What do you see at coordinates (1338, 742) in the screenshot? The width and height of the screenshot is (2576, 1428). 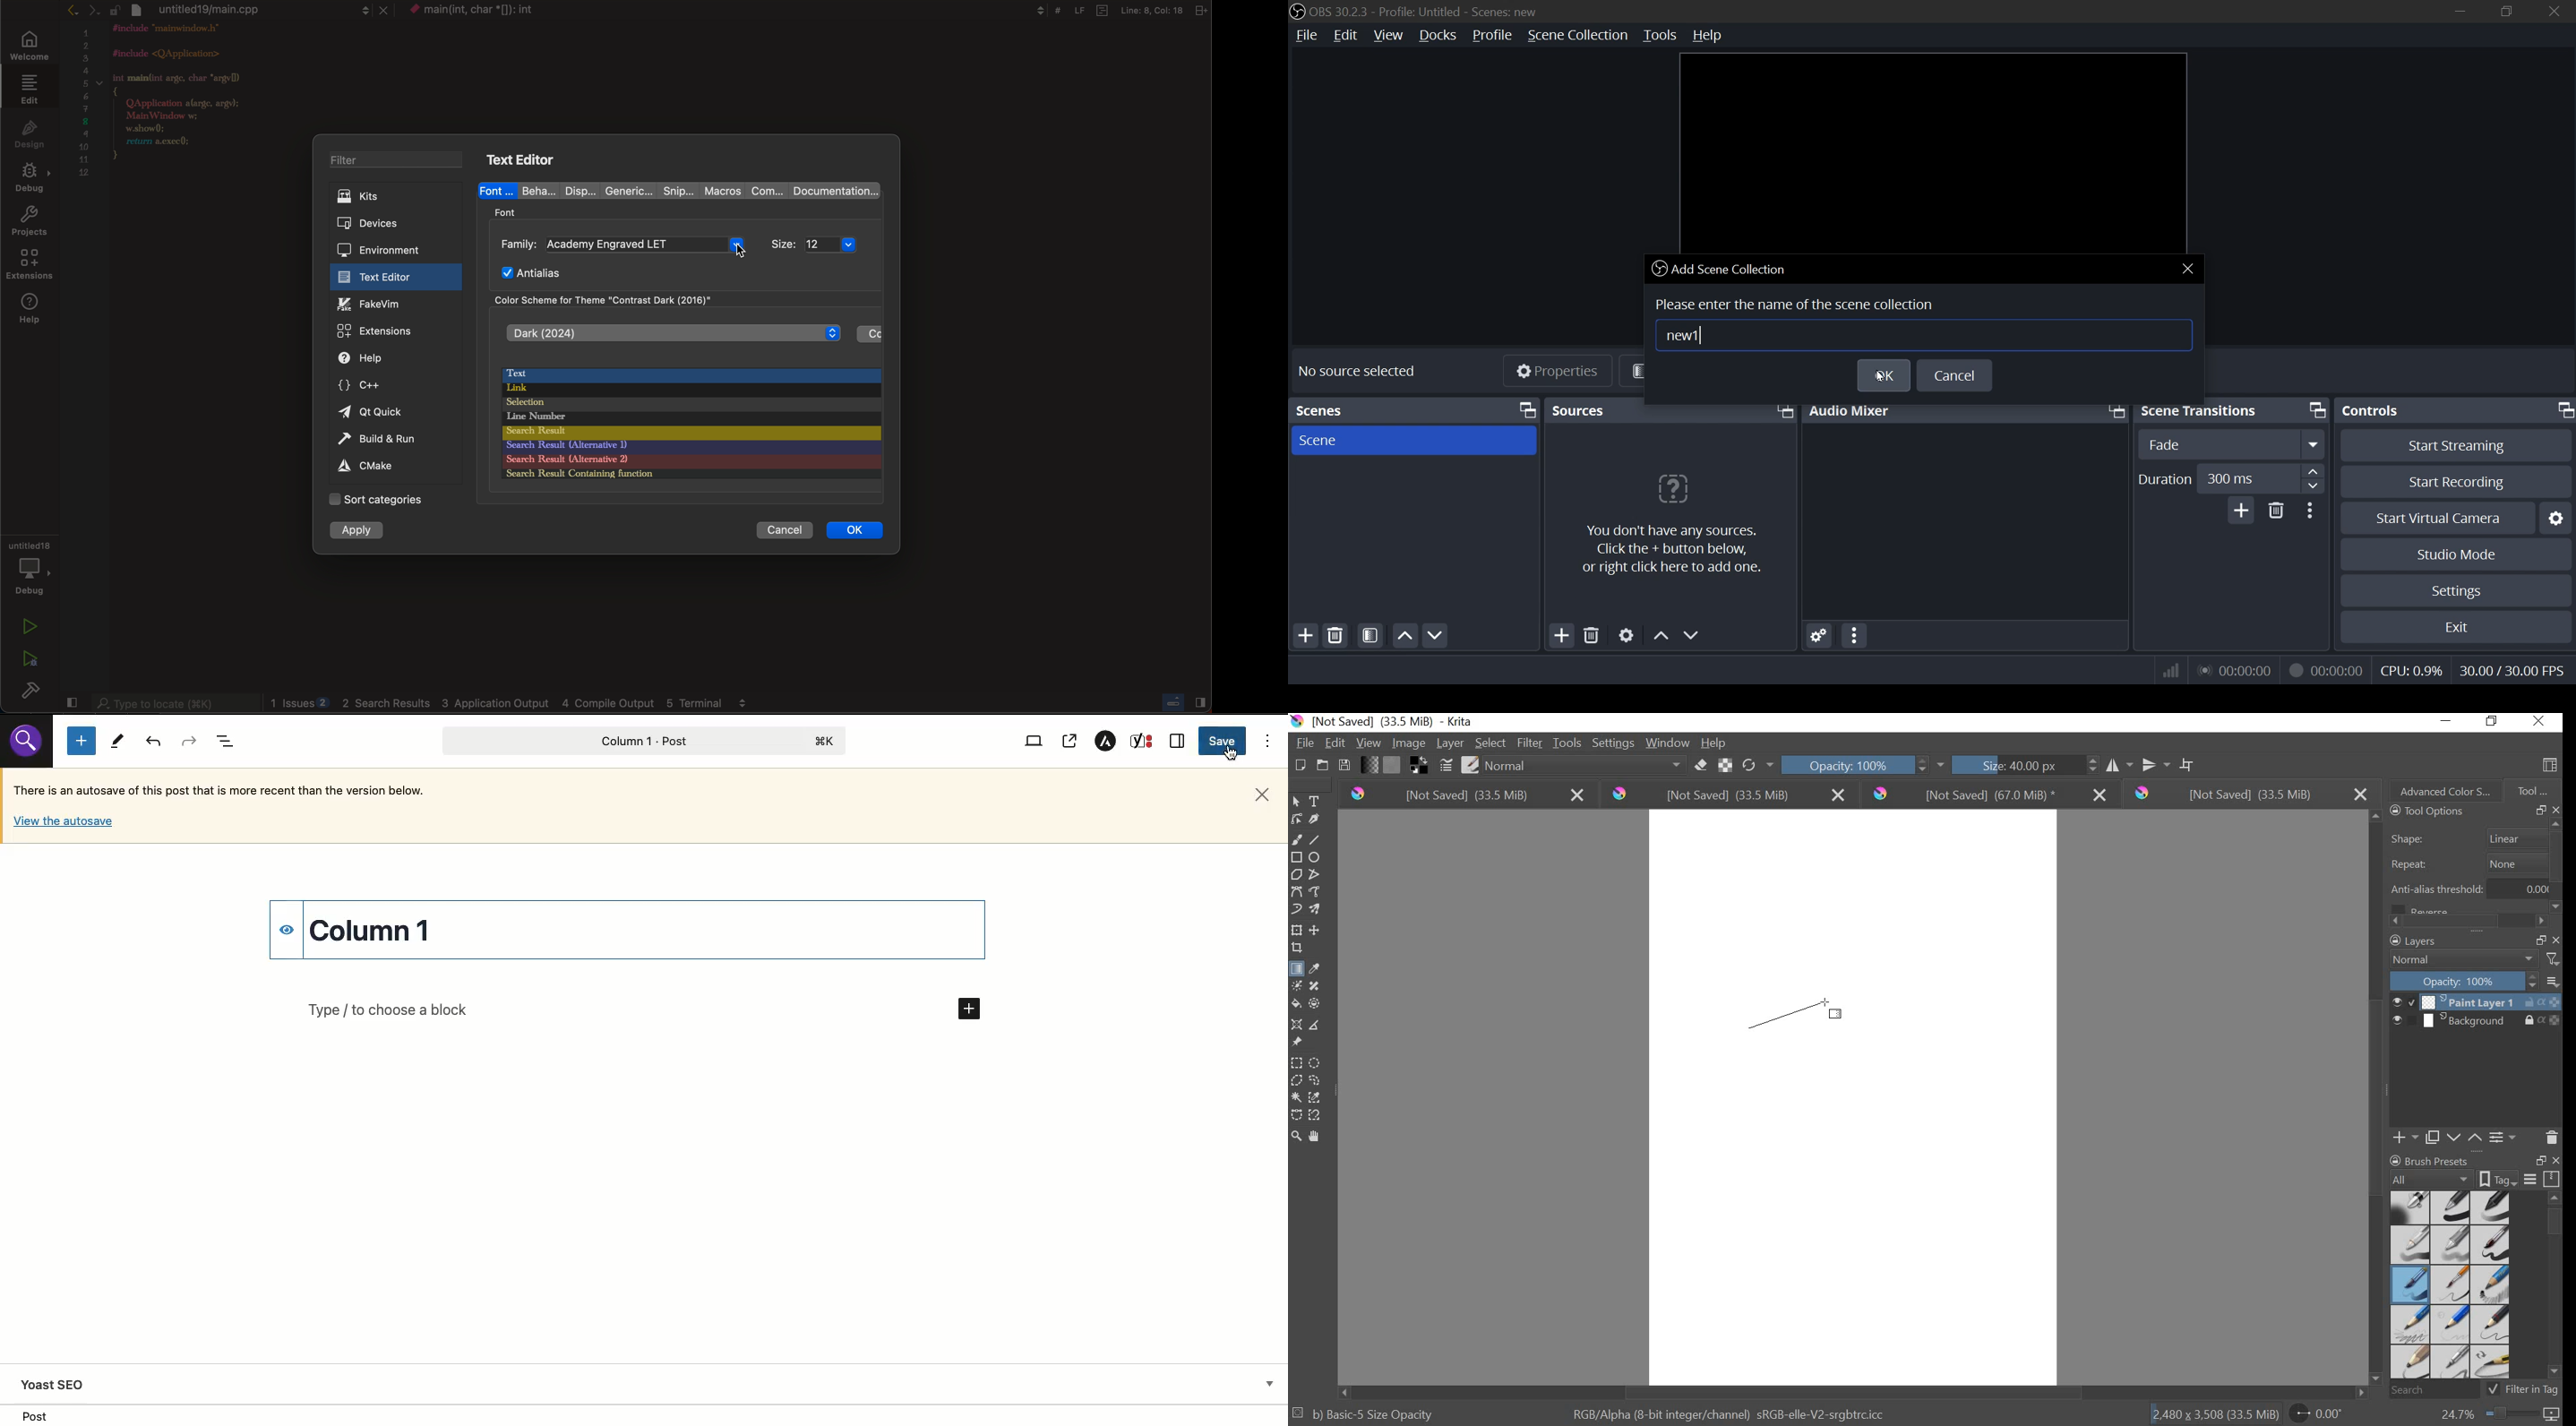 I see `EDIT` at bounding box center [1338, 742].